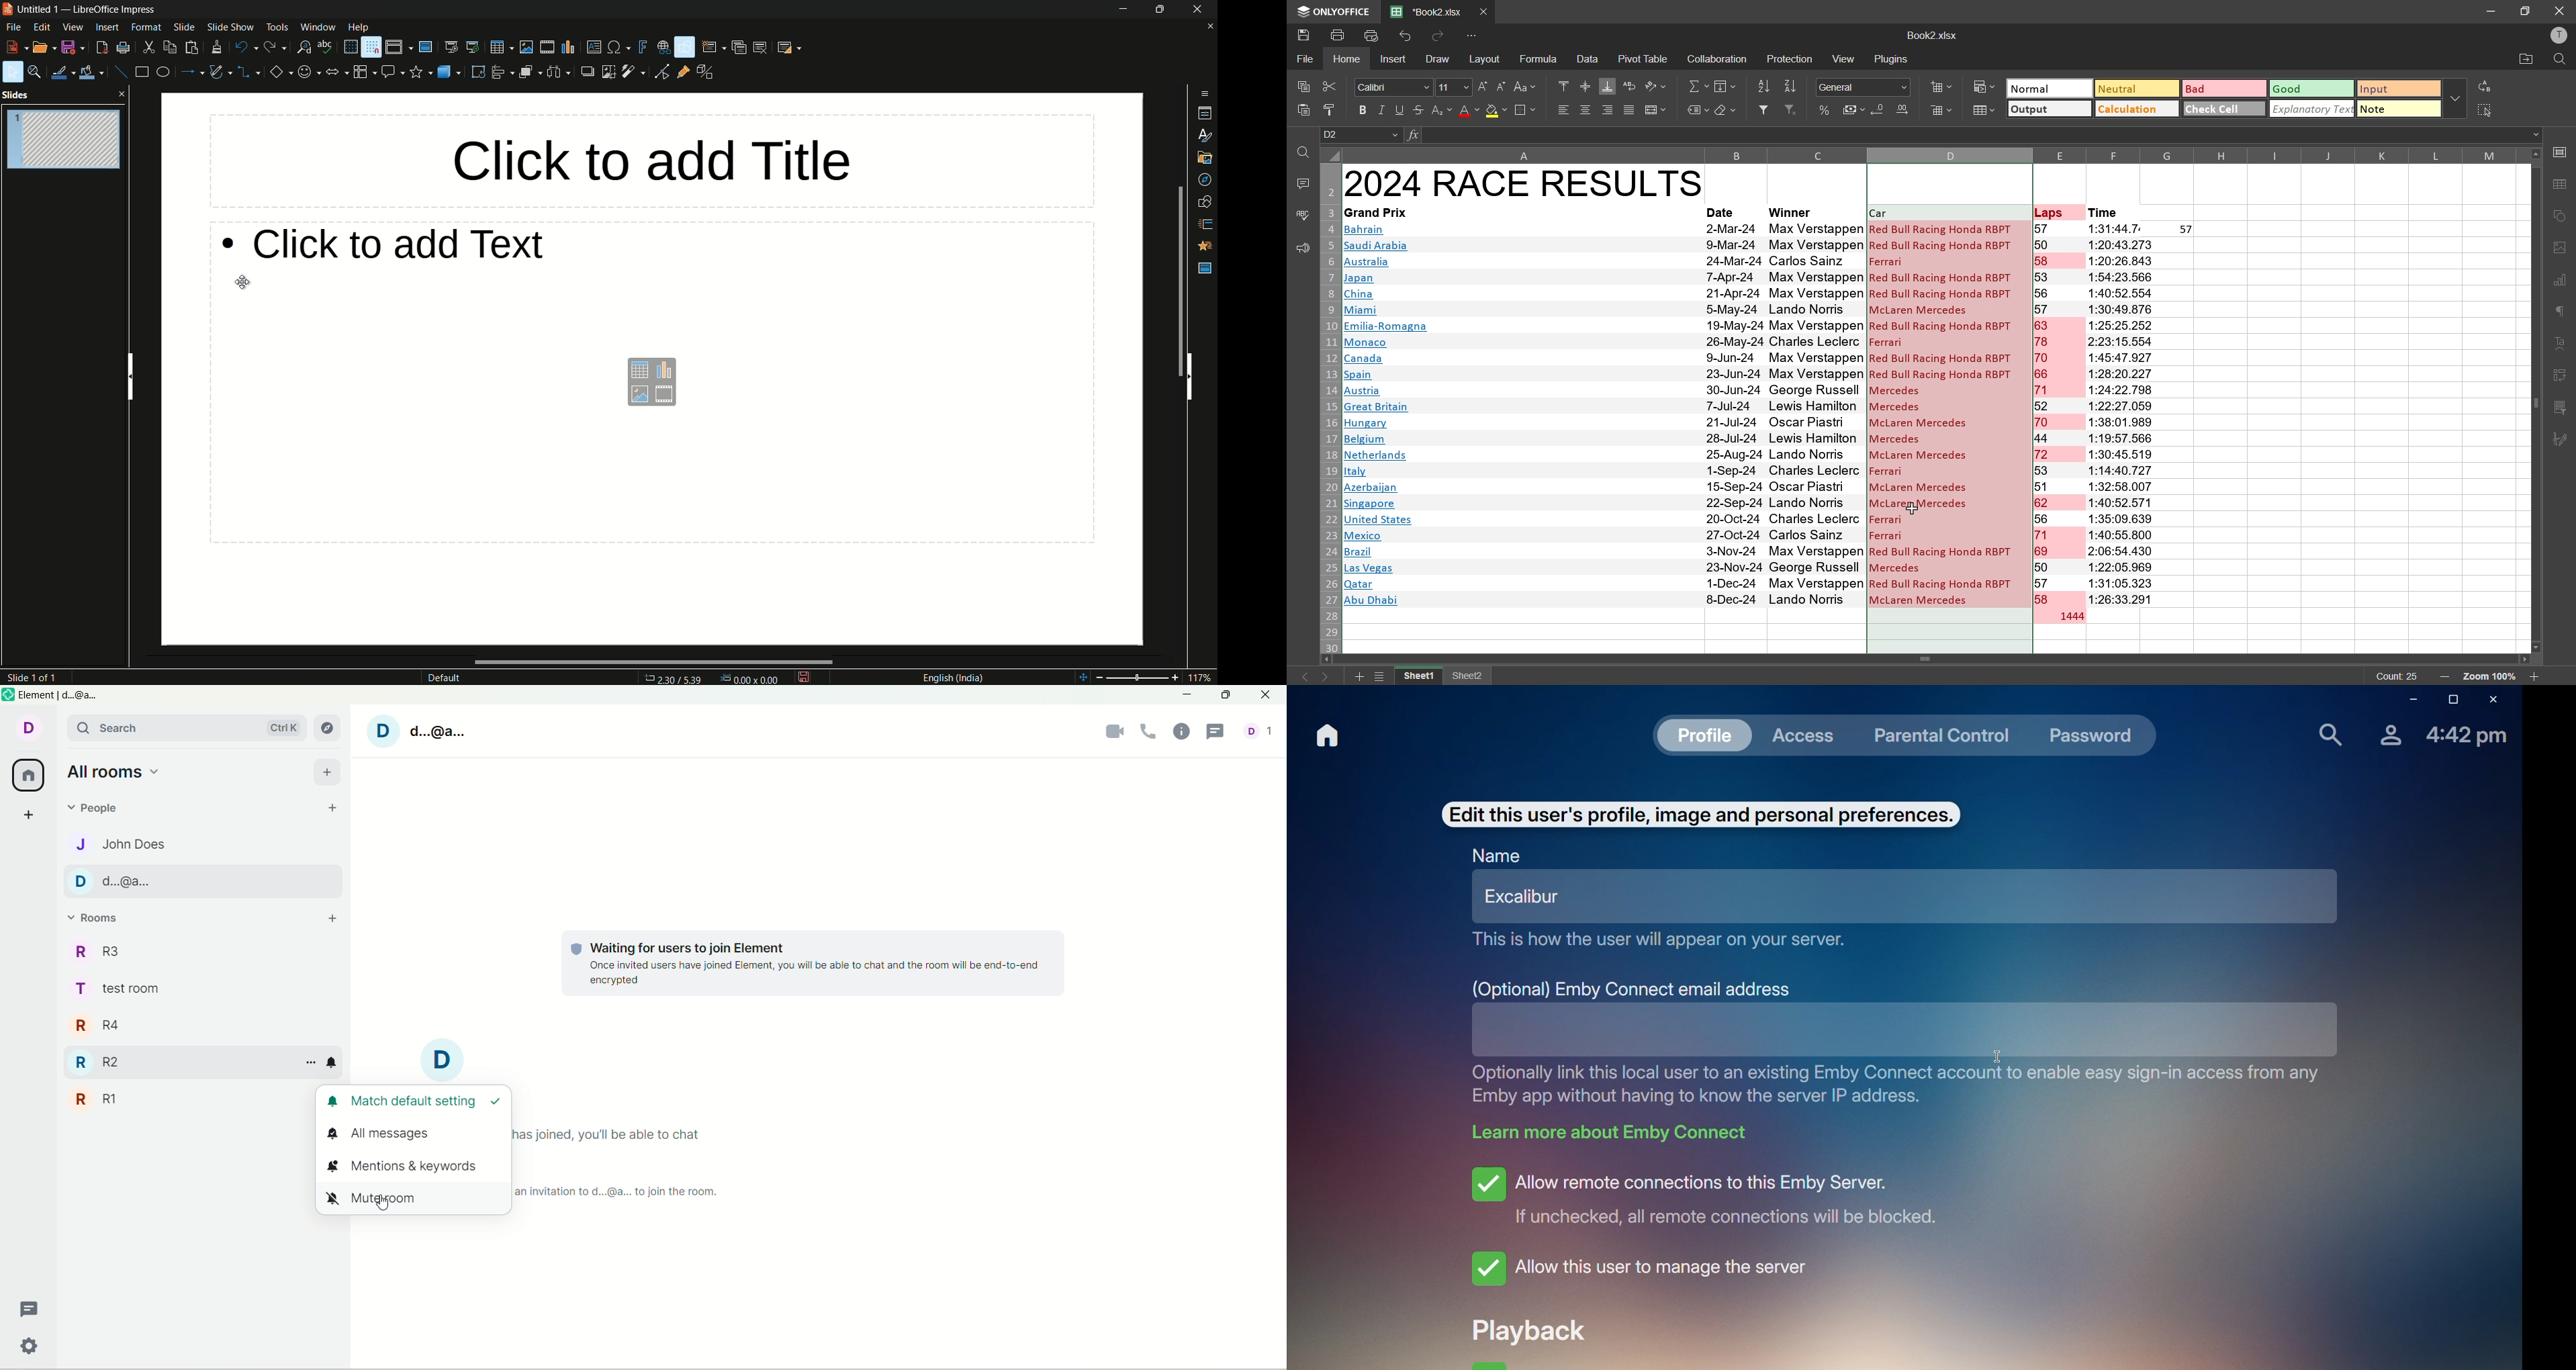 This screenshot has width=2576, height=1372. What do you see at coordinates (2409, 701) in the screenshot?
I see `Minimize` at bounding box center [2409, 701].